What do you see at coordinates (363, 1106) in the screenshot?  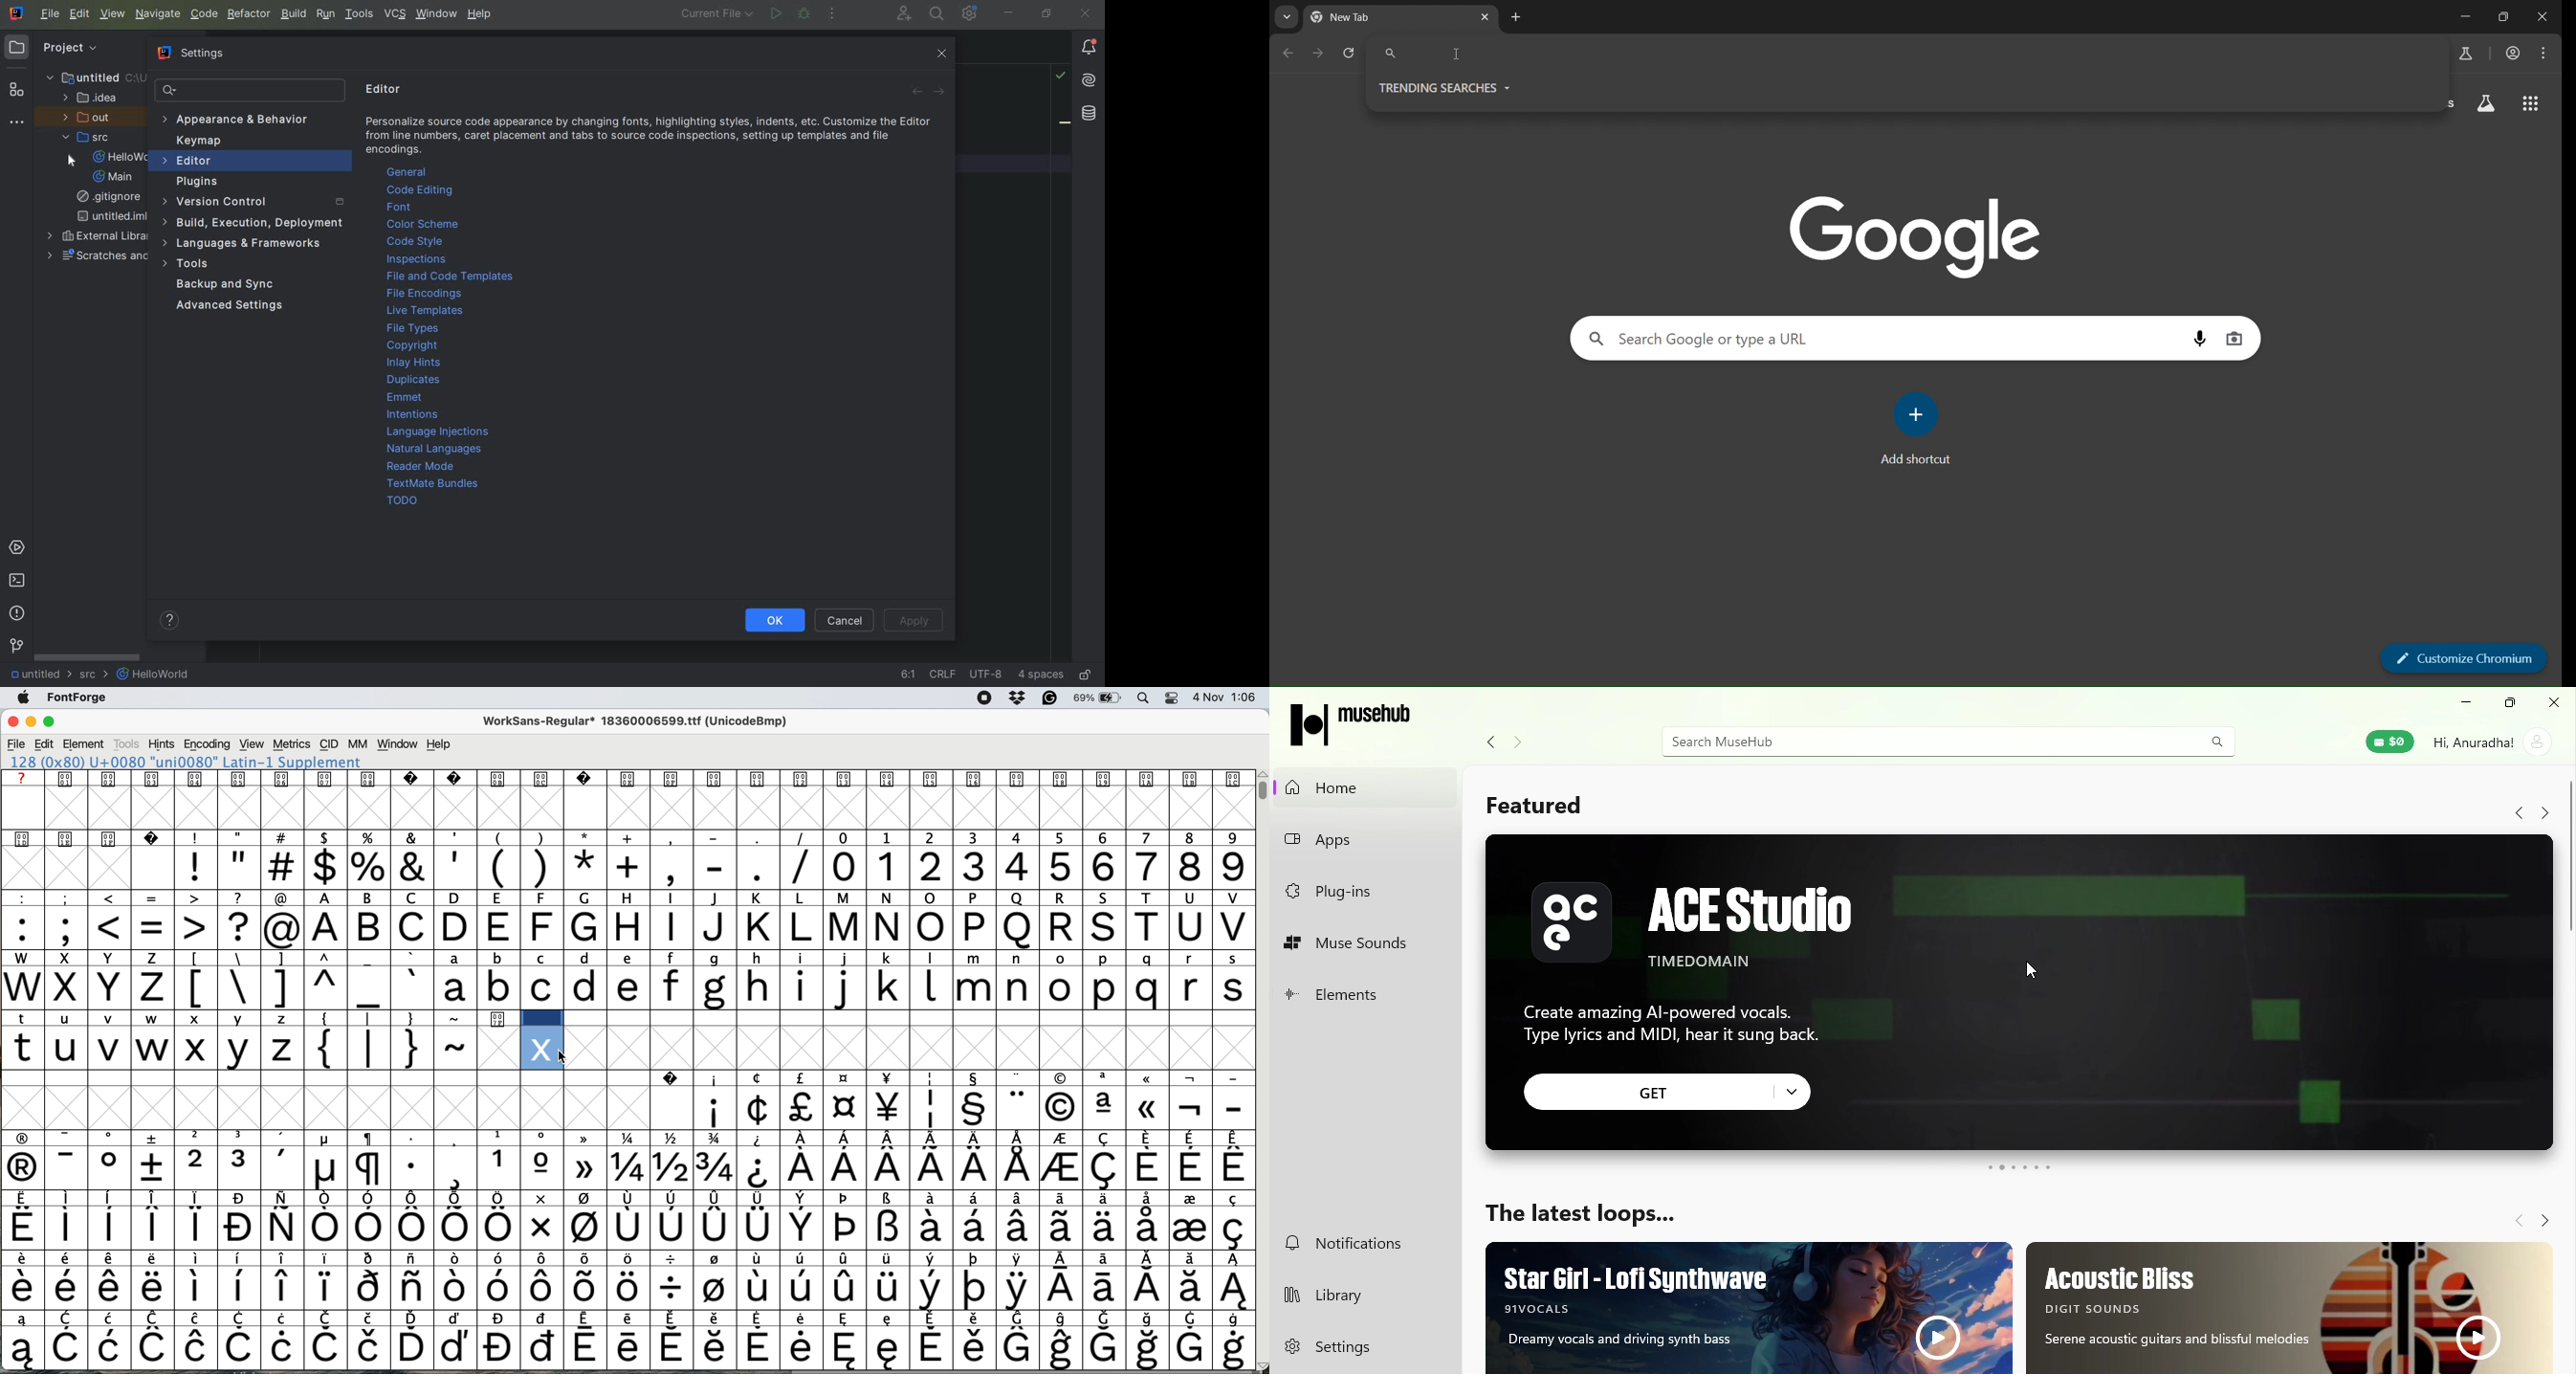 I see `glyph grid` at bounding box center [363, 1106].